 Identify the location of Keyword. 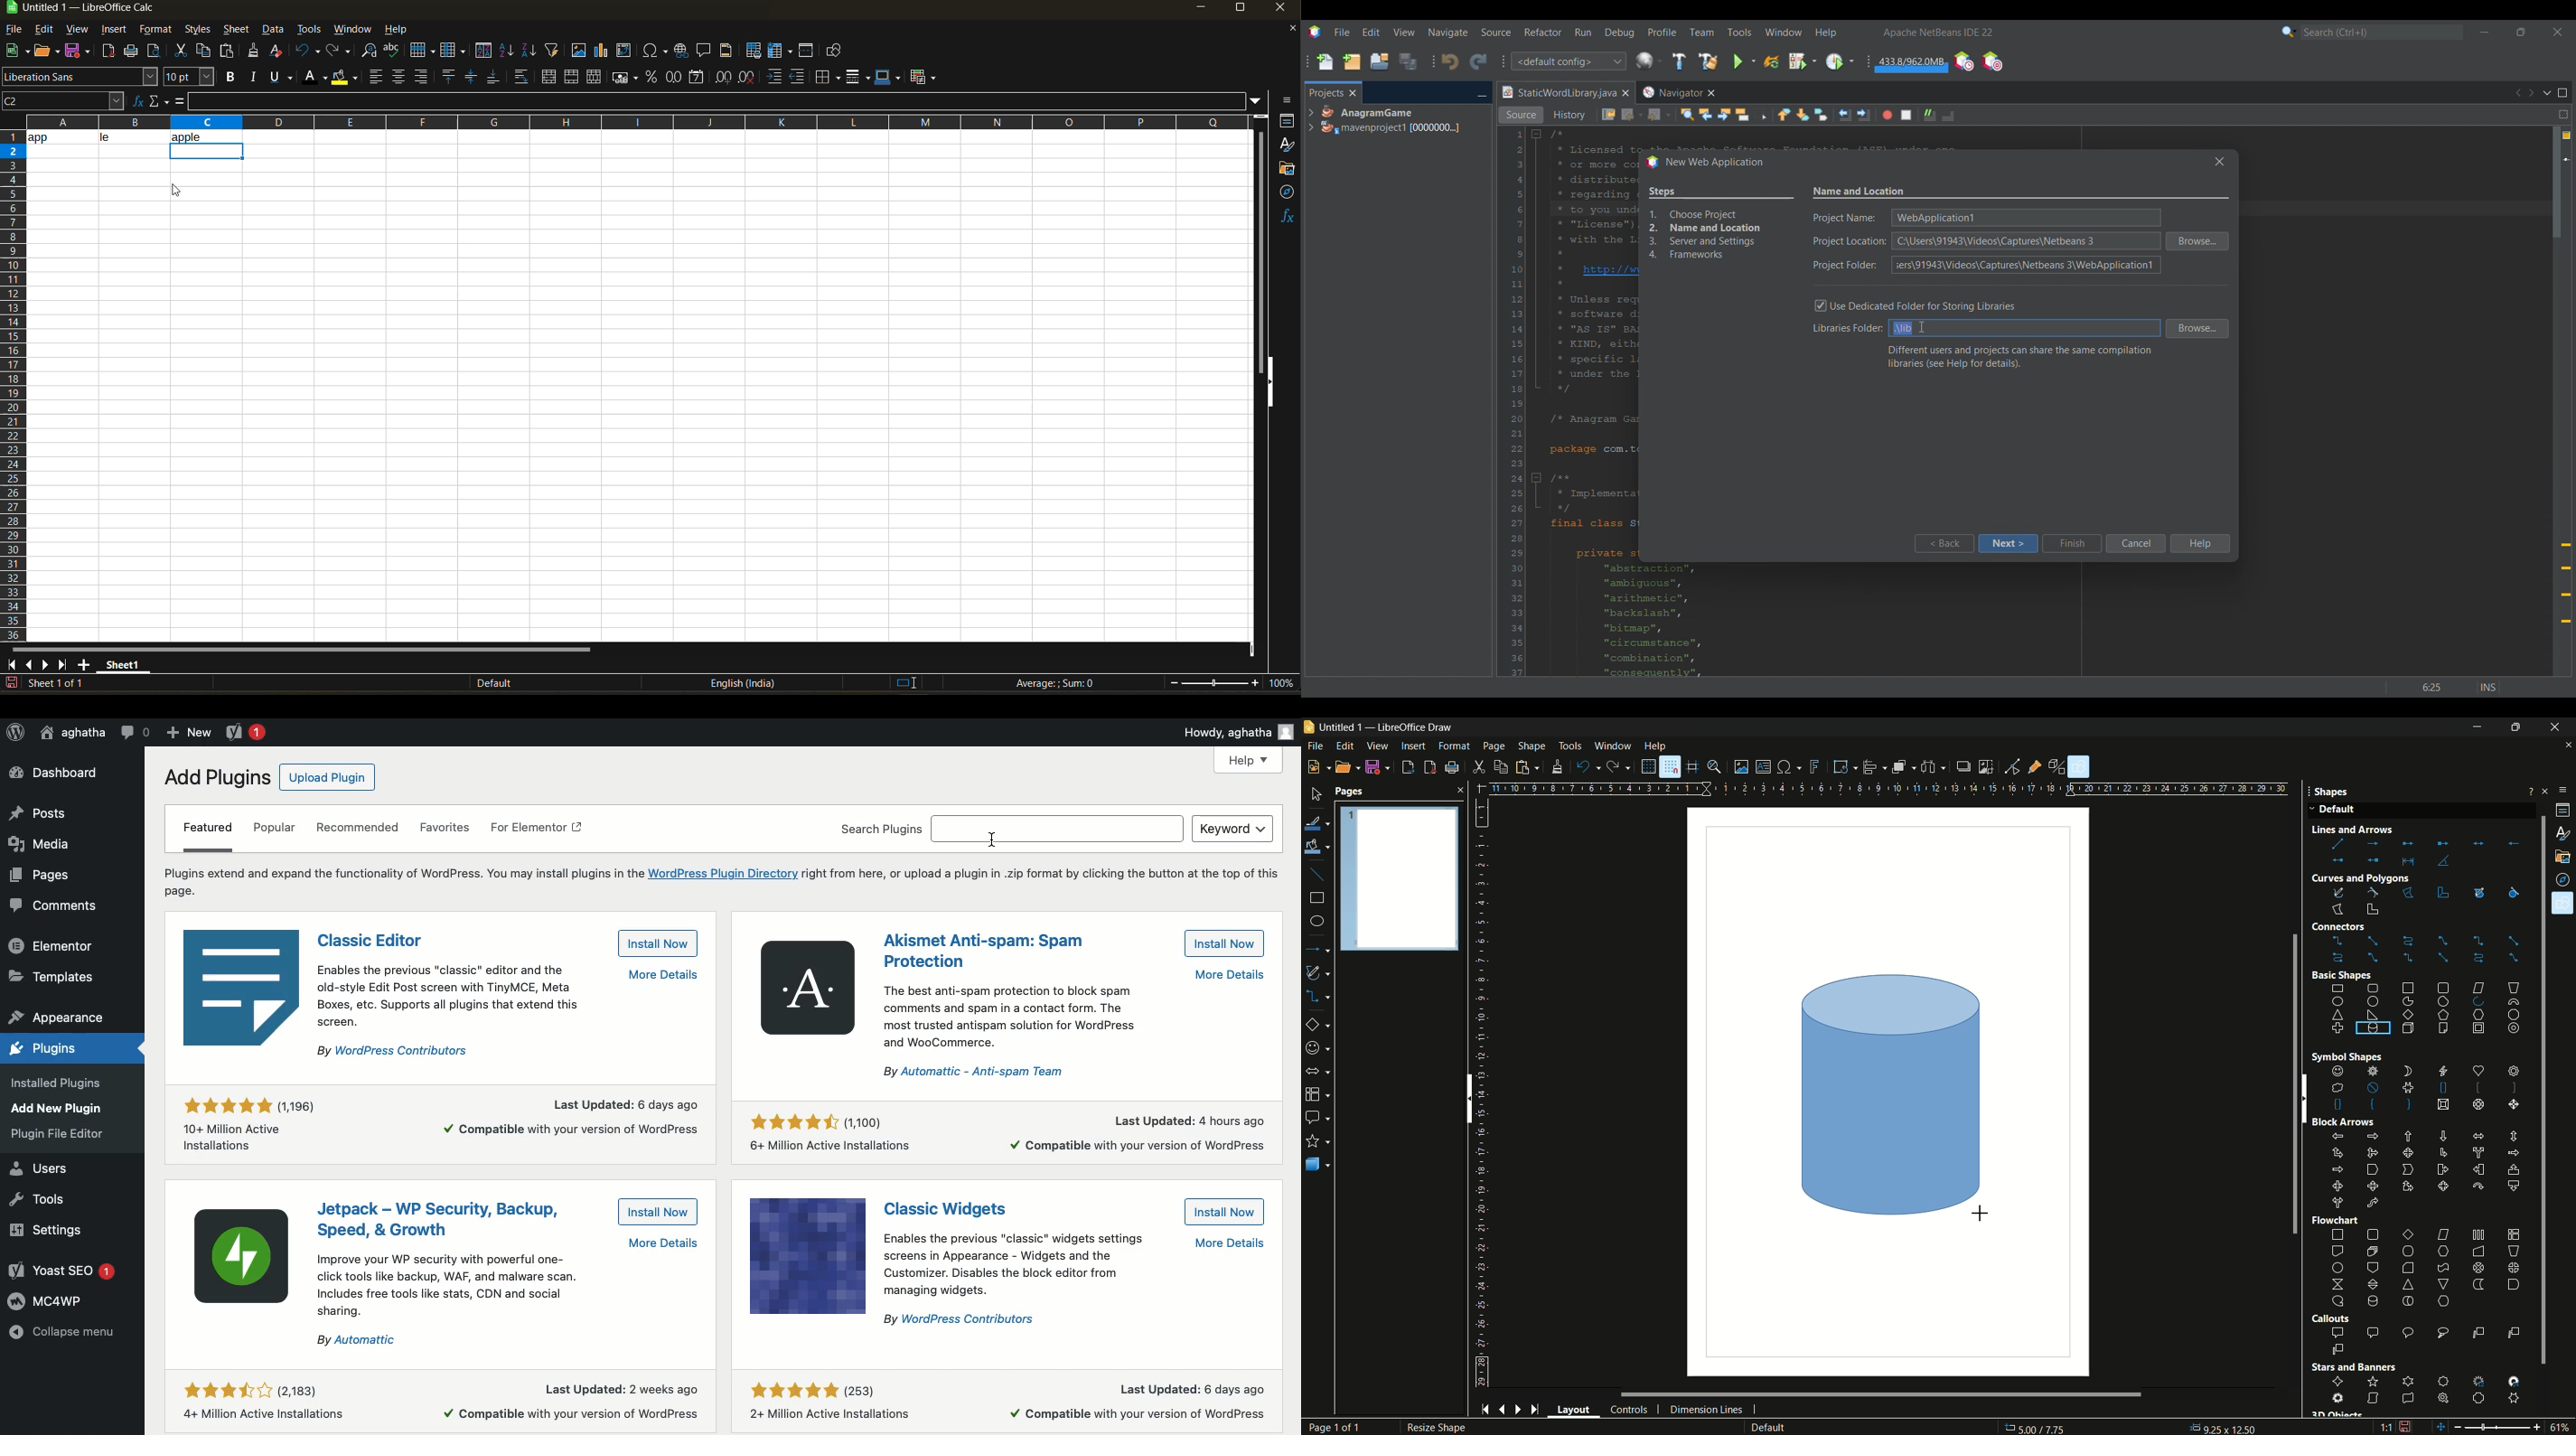
(1233, 829).